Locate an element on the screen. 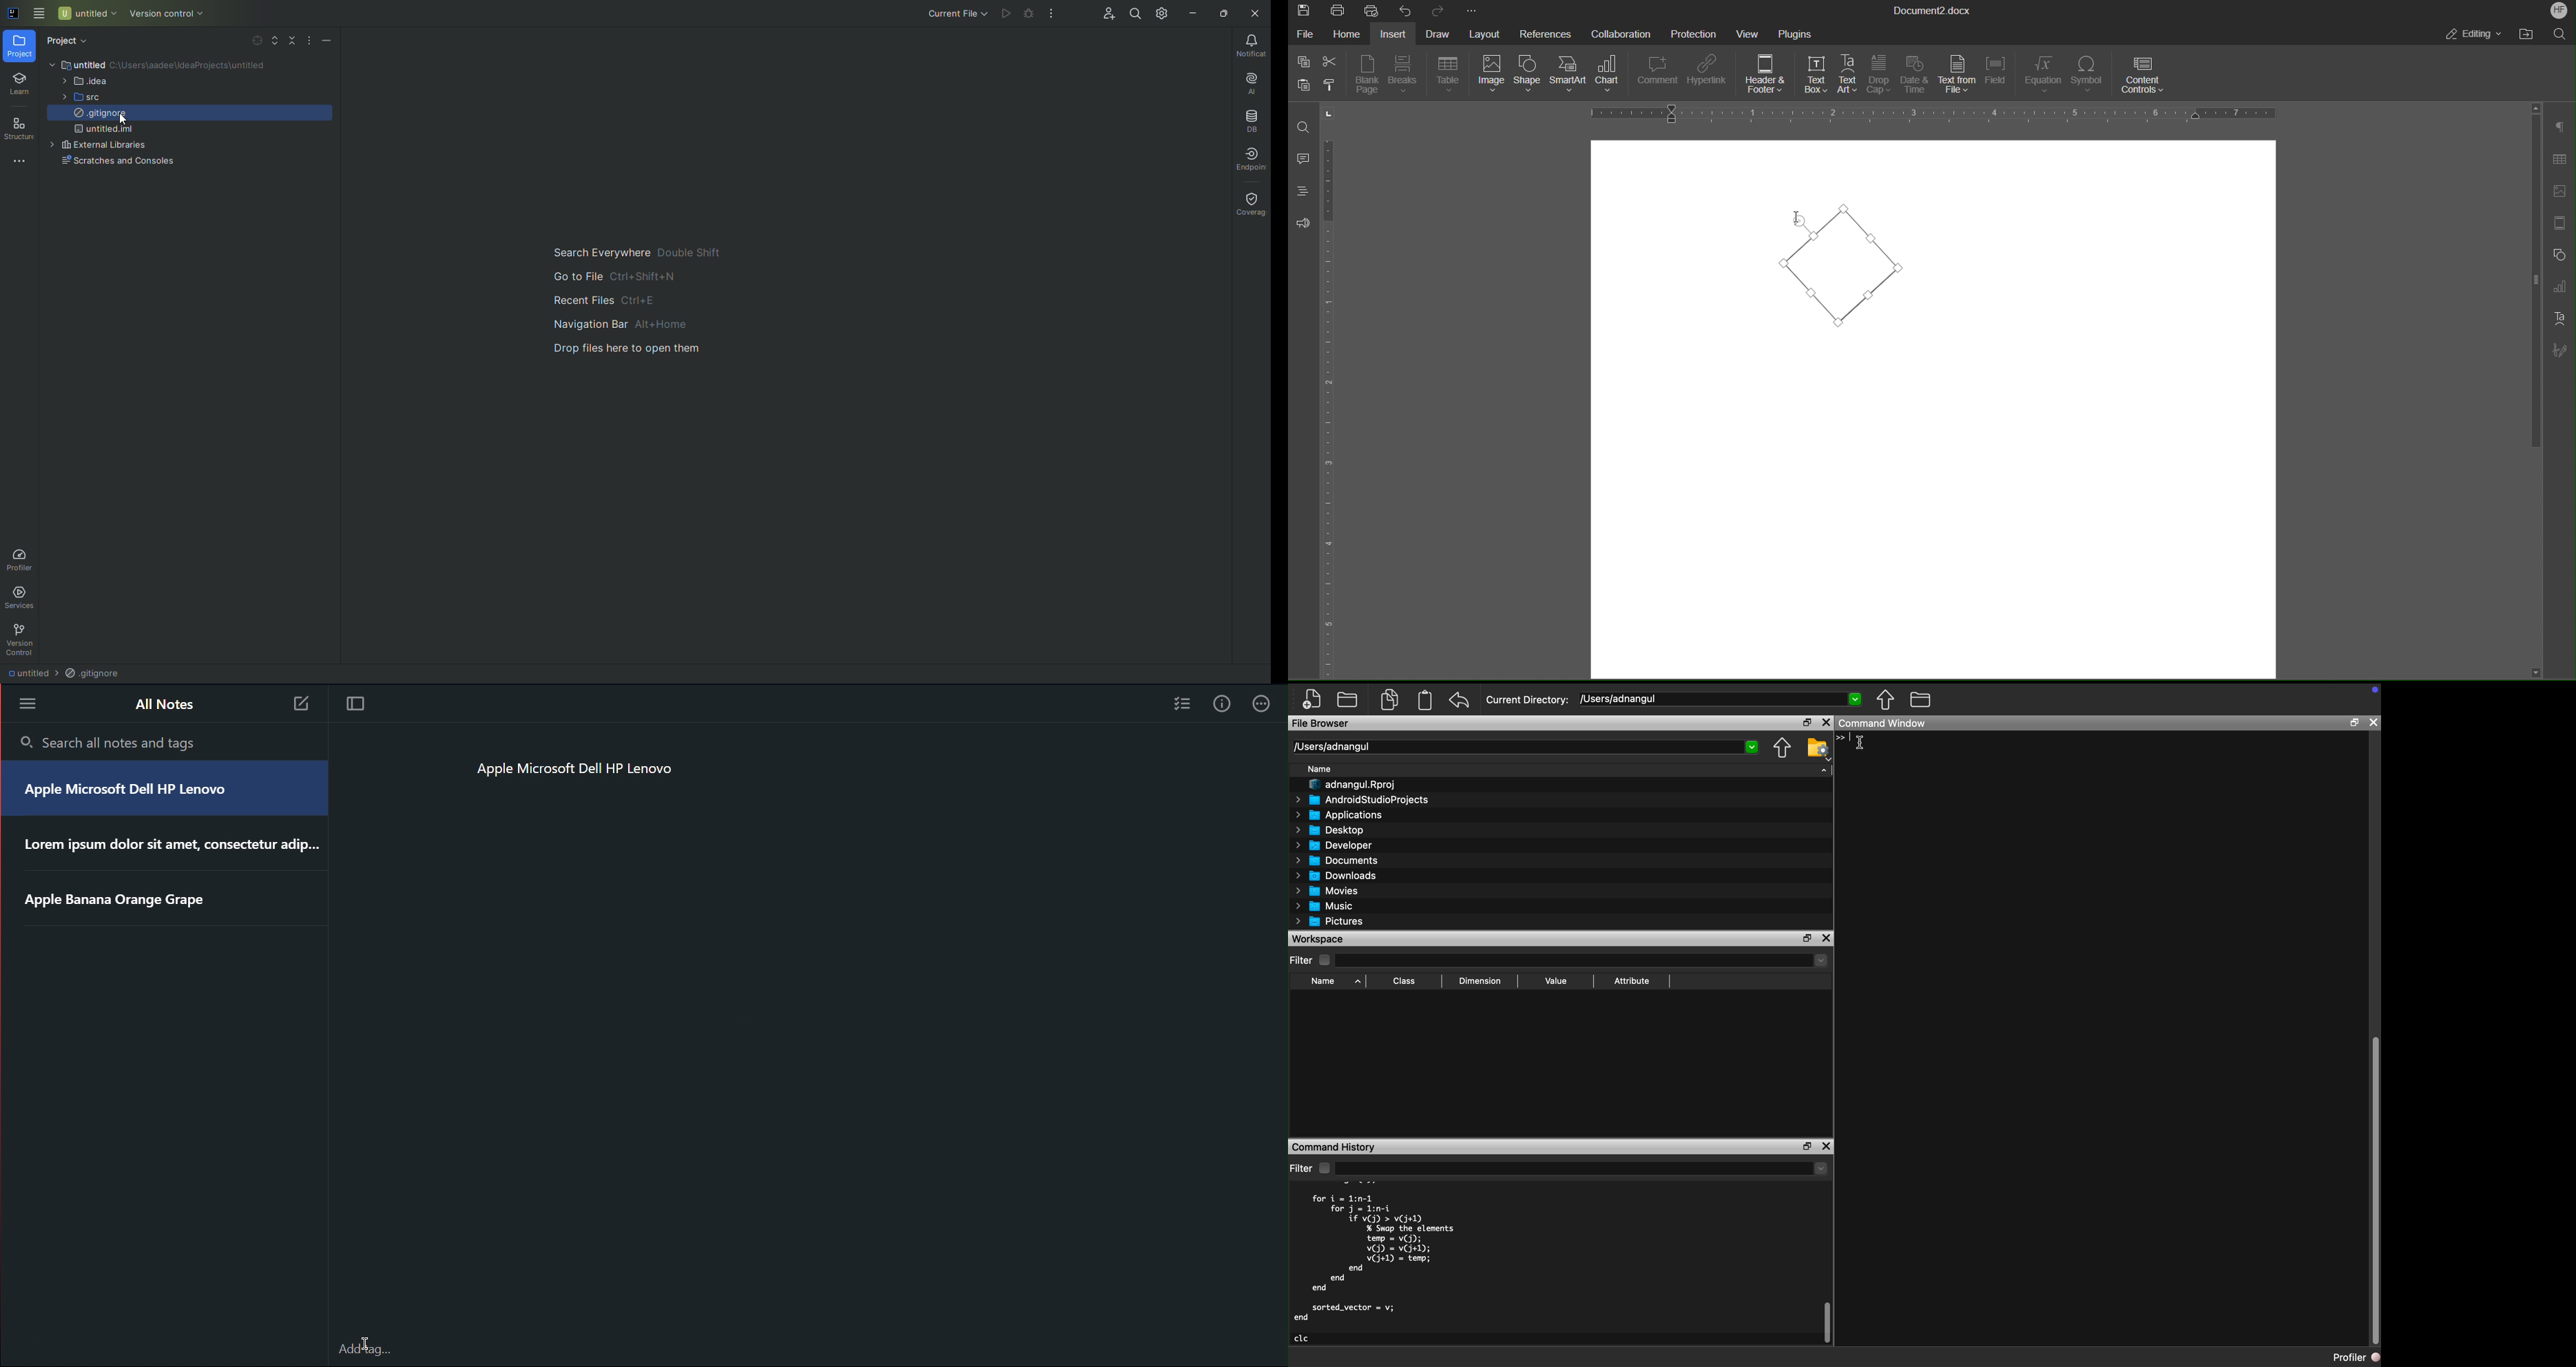 The height and width of the screenshot is (1372, 2576). Vertical Ruler is located at coordinates (1330, 404).